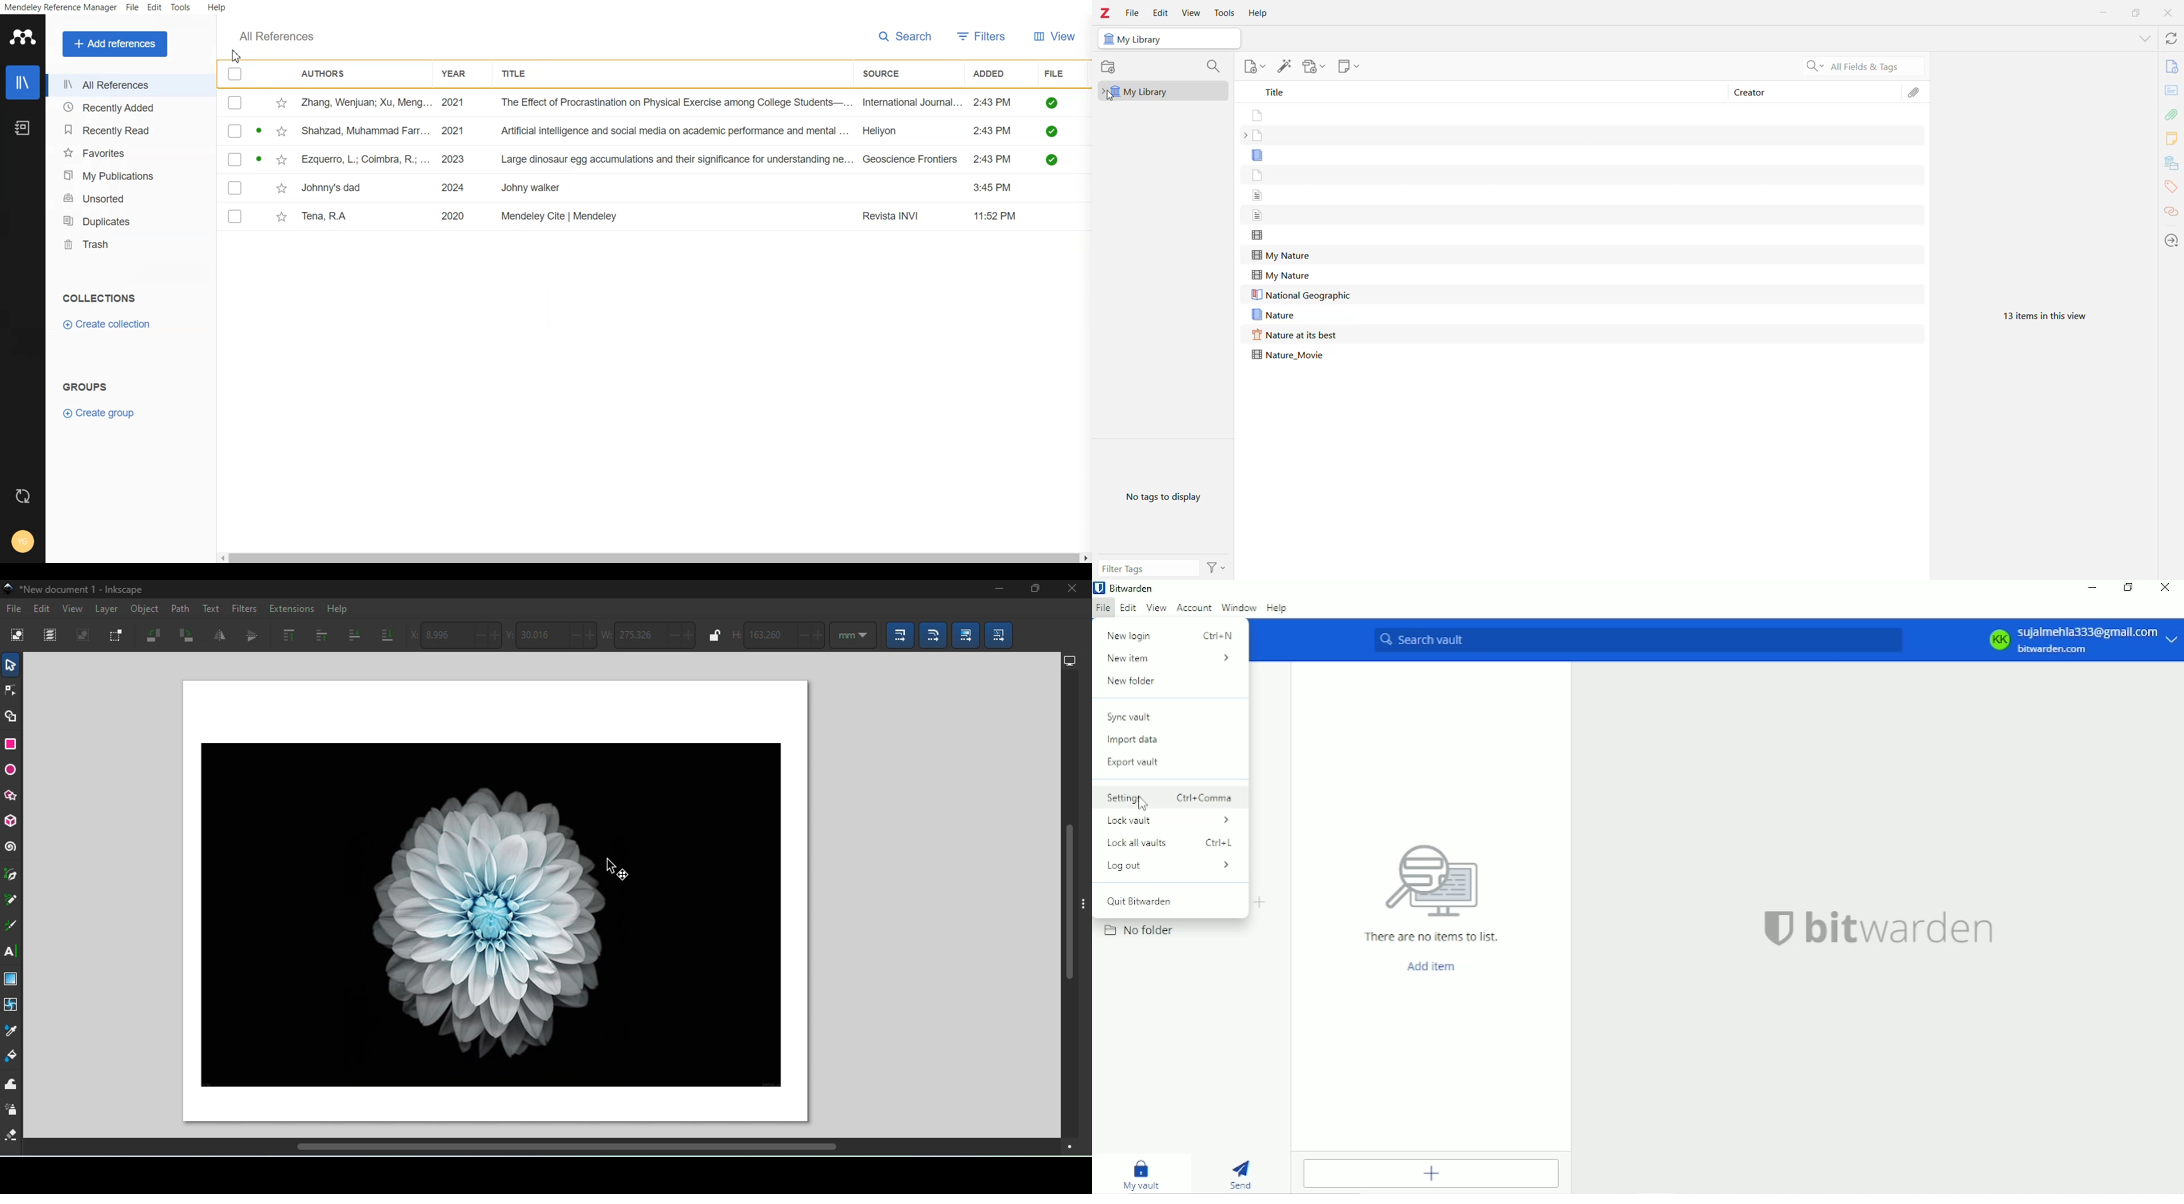 This screenshot has height=1204, width=2184. Describe the element at coordinates (126, 131) in the screenshot. I see `Recently Read` at that location.